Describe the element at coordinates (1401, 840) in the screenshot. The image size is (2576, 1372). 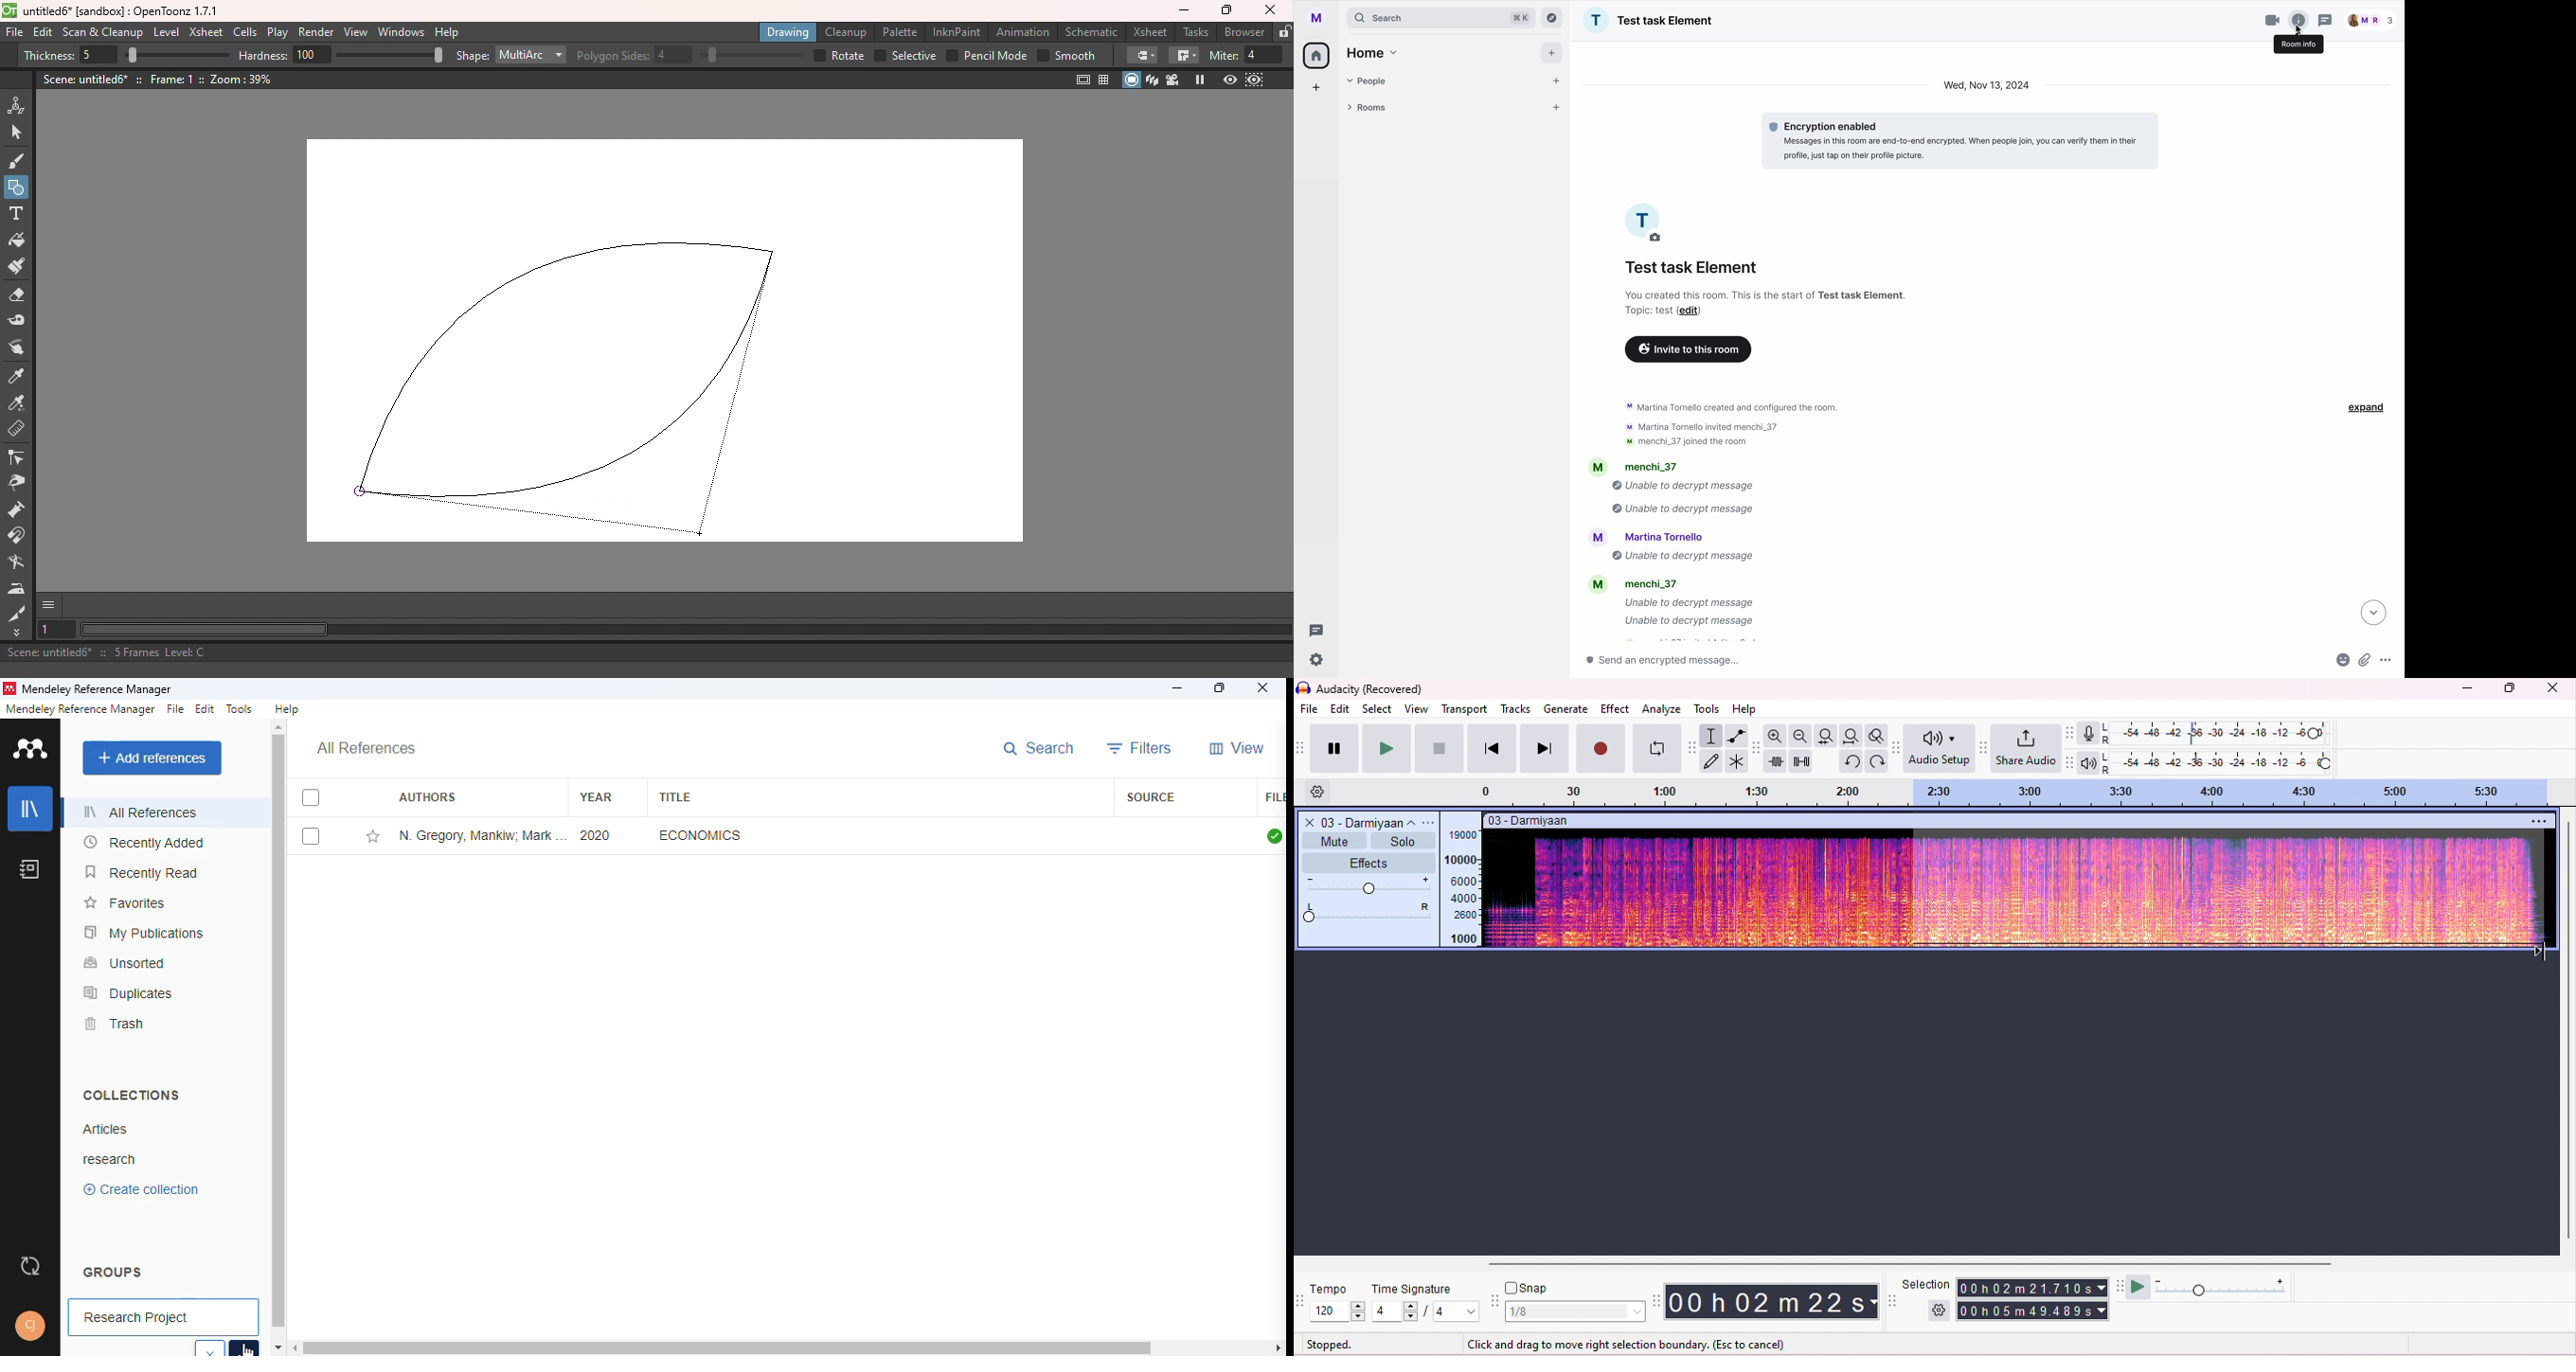
I see `solo` at that location.